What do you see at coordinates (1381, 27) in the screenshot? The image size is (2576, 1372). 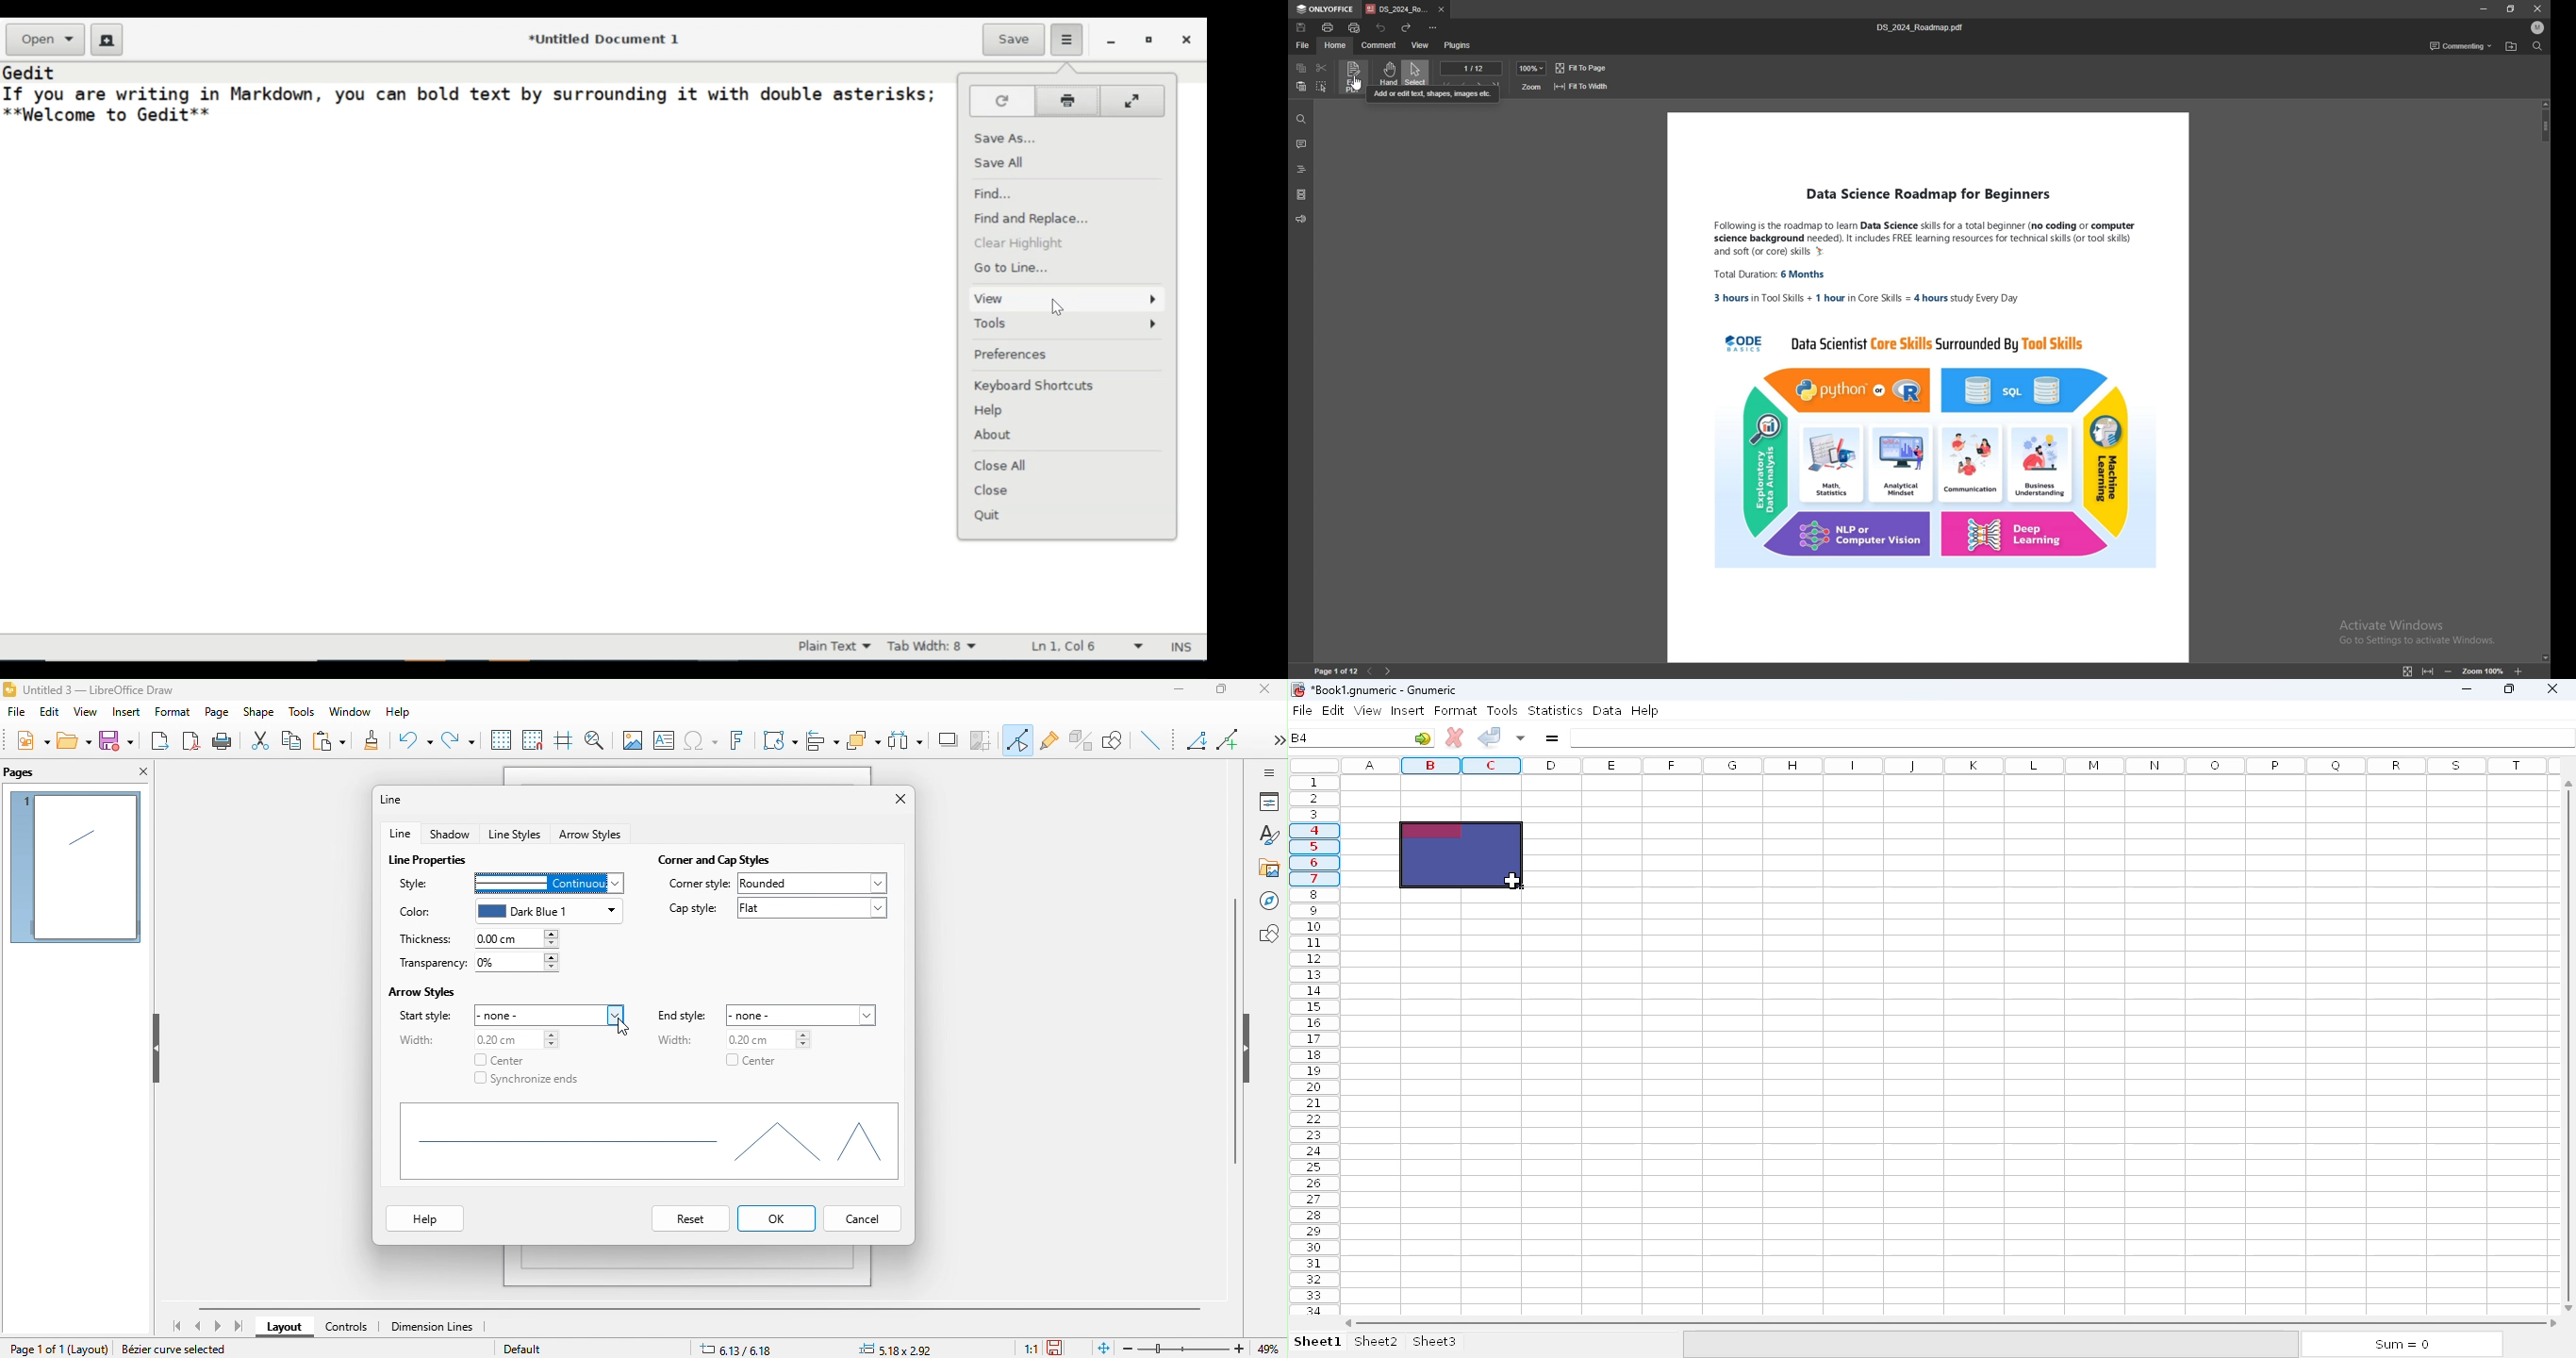 I see `undo` at bounding box center [1381, 27].